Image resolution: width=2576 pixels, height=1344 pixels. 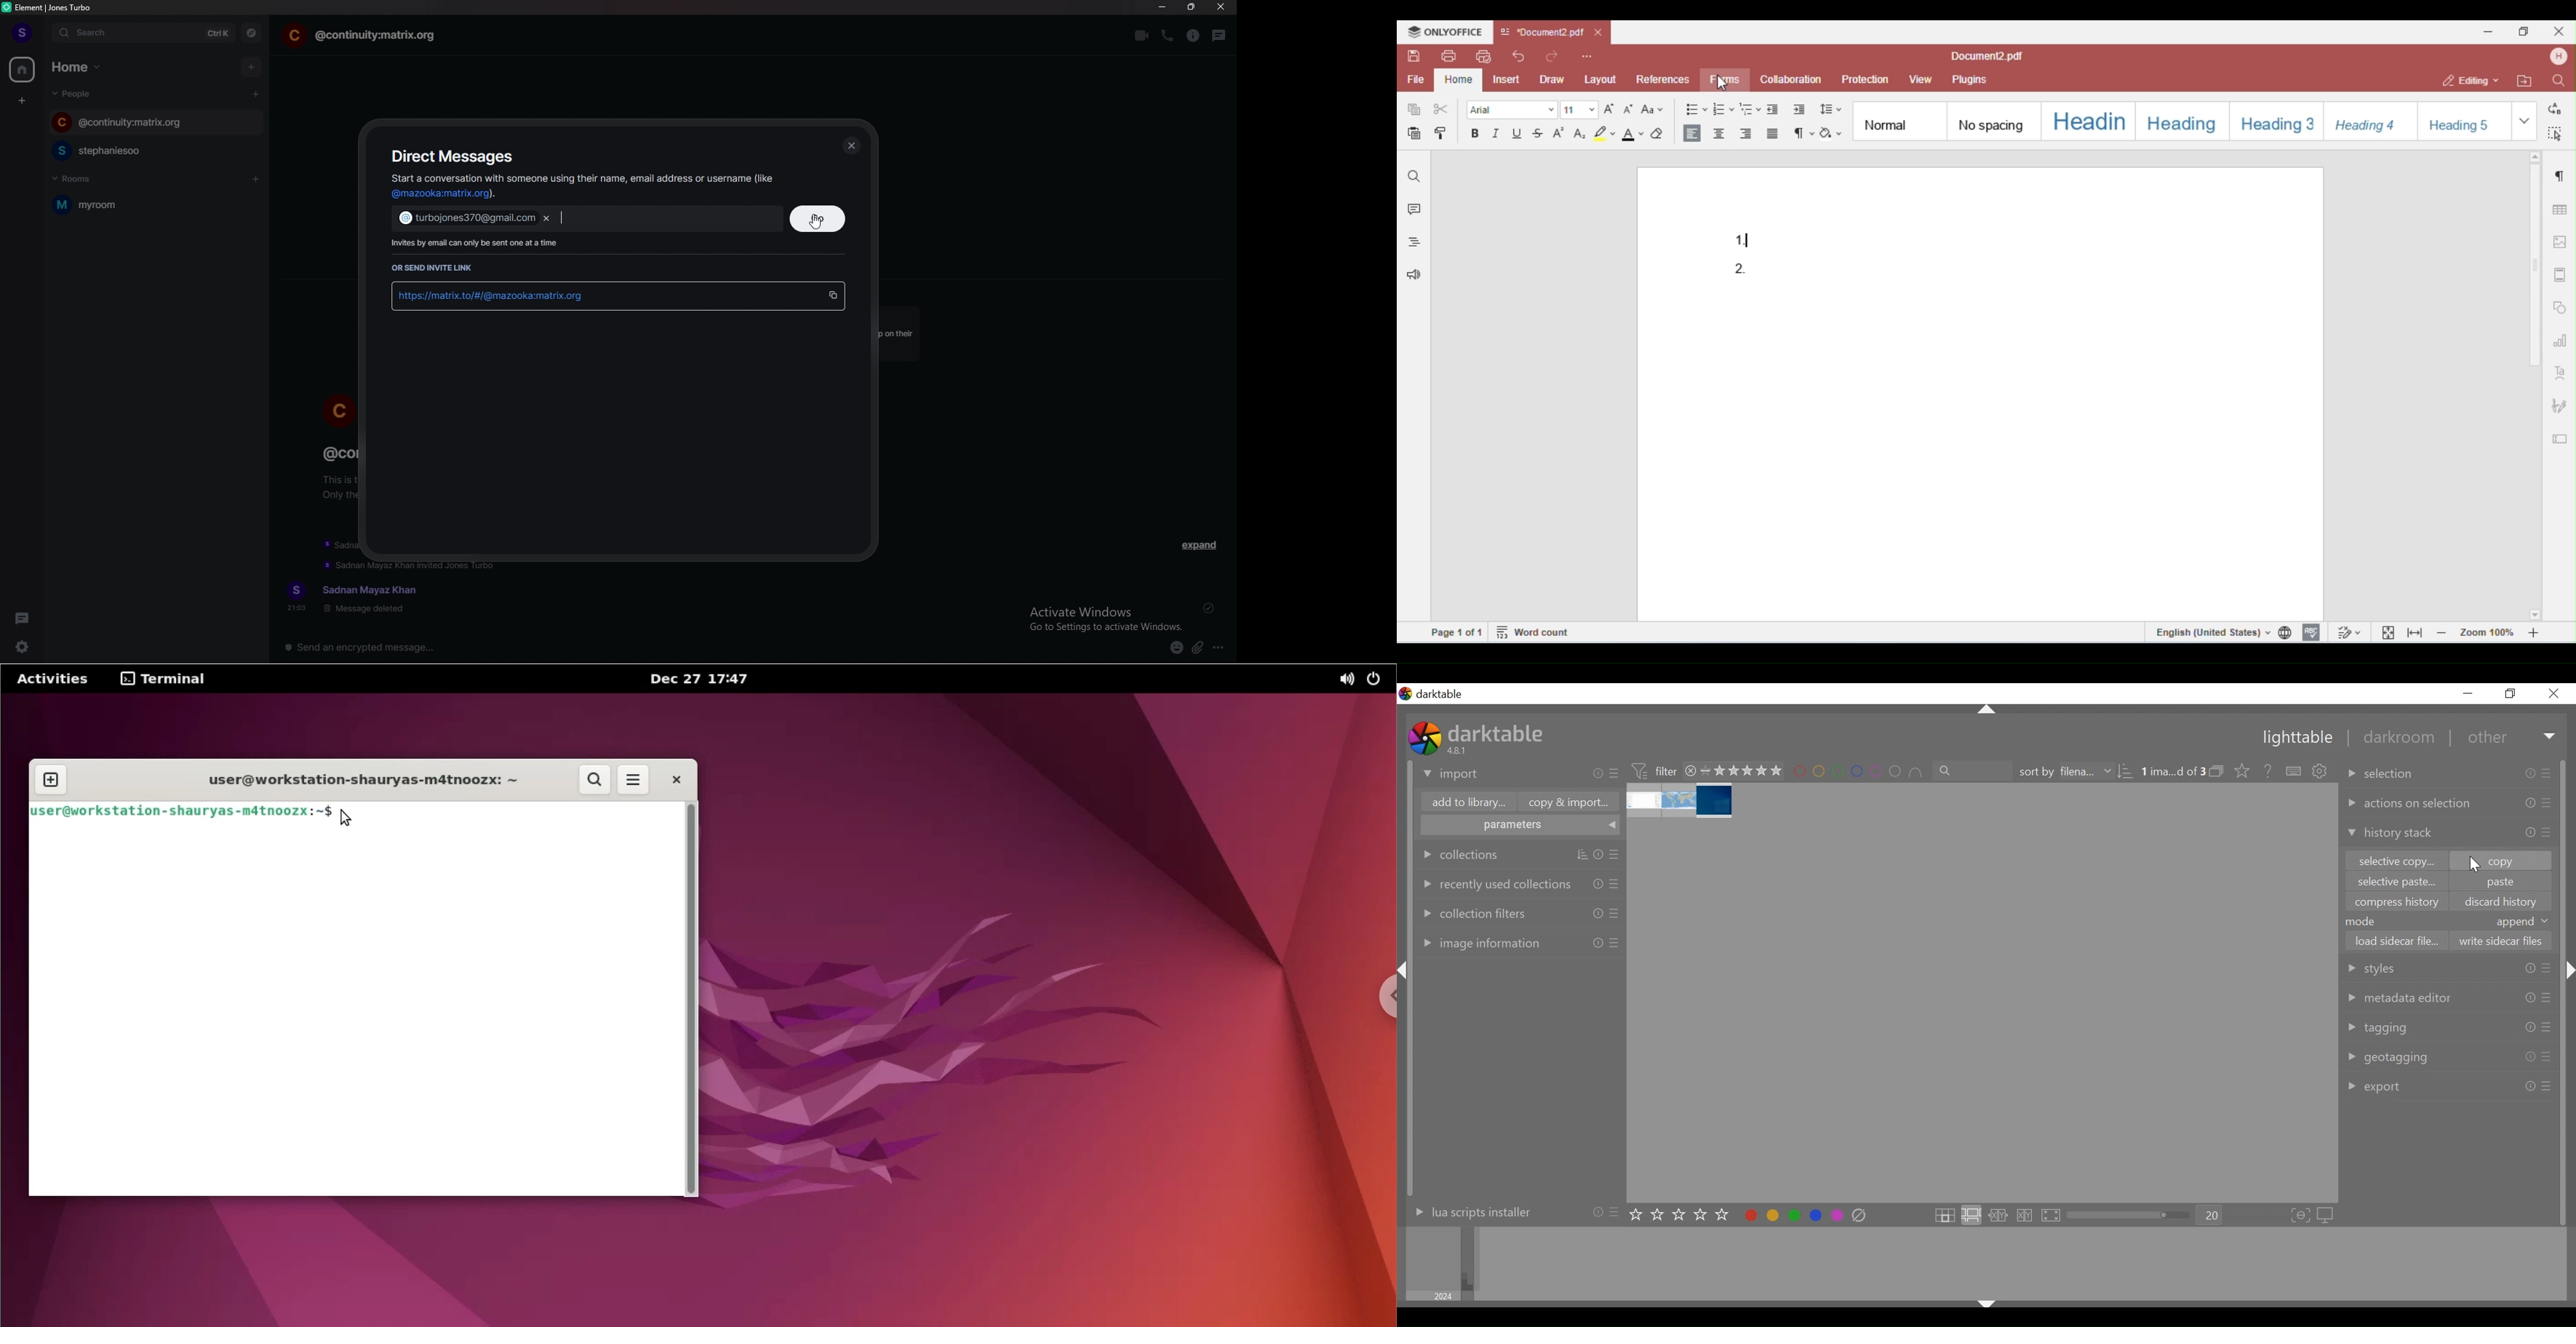 I want to click on darktable, so click(x=1443, y=694).